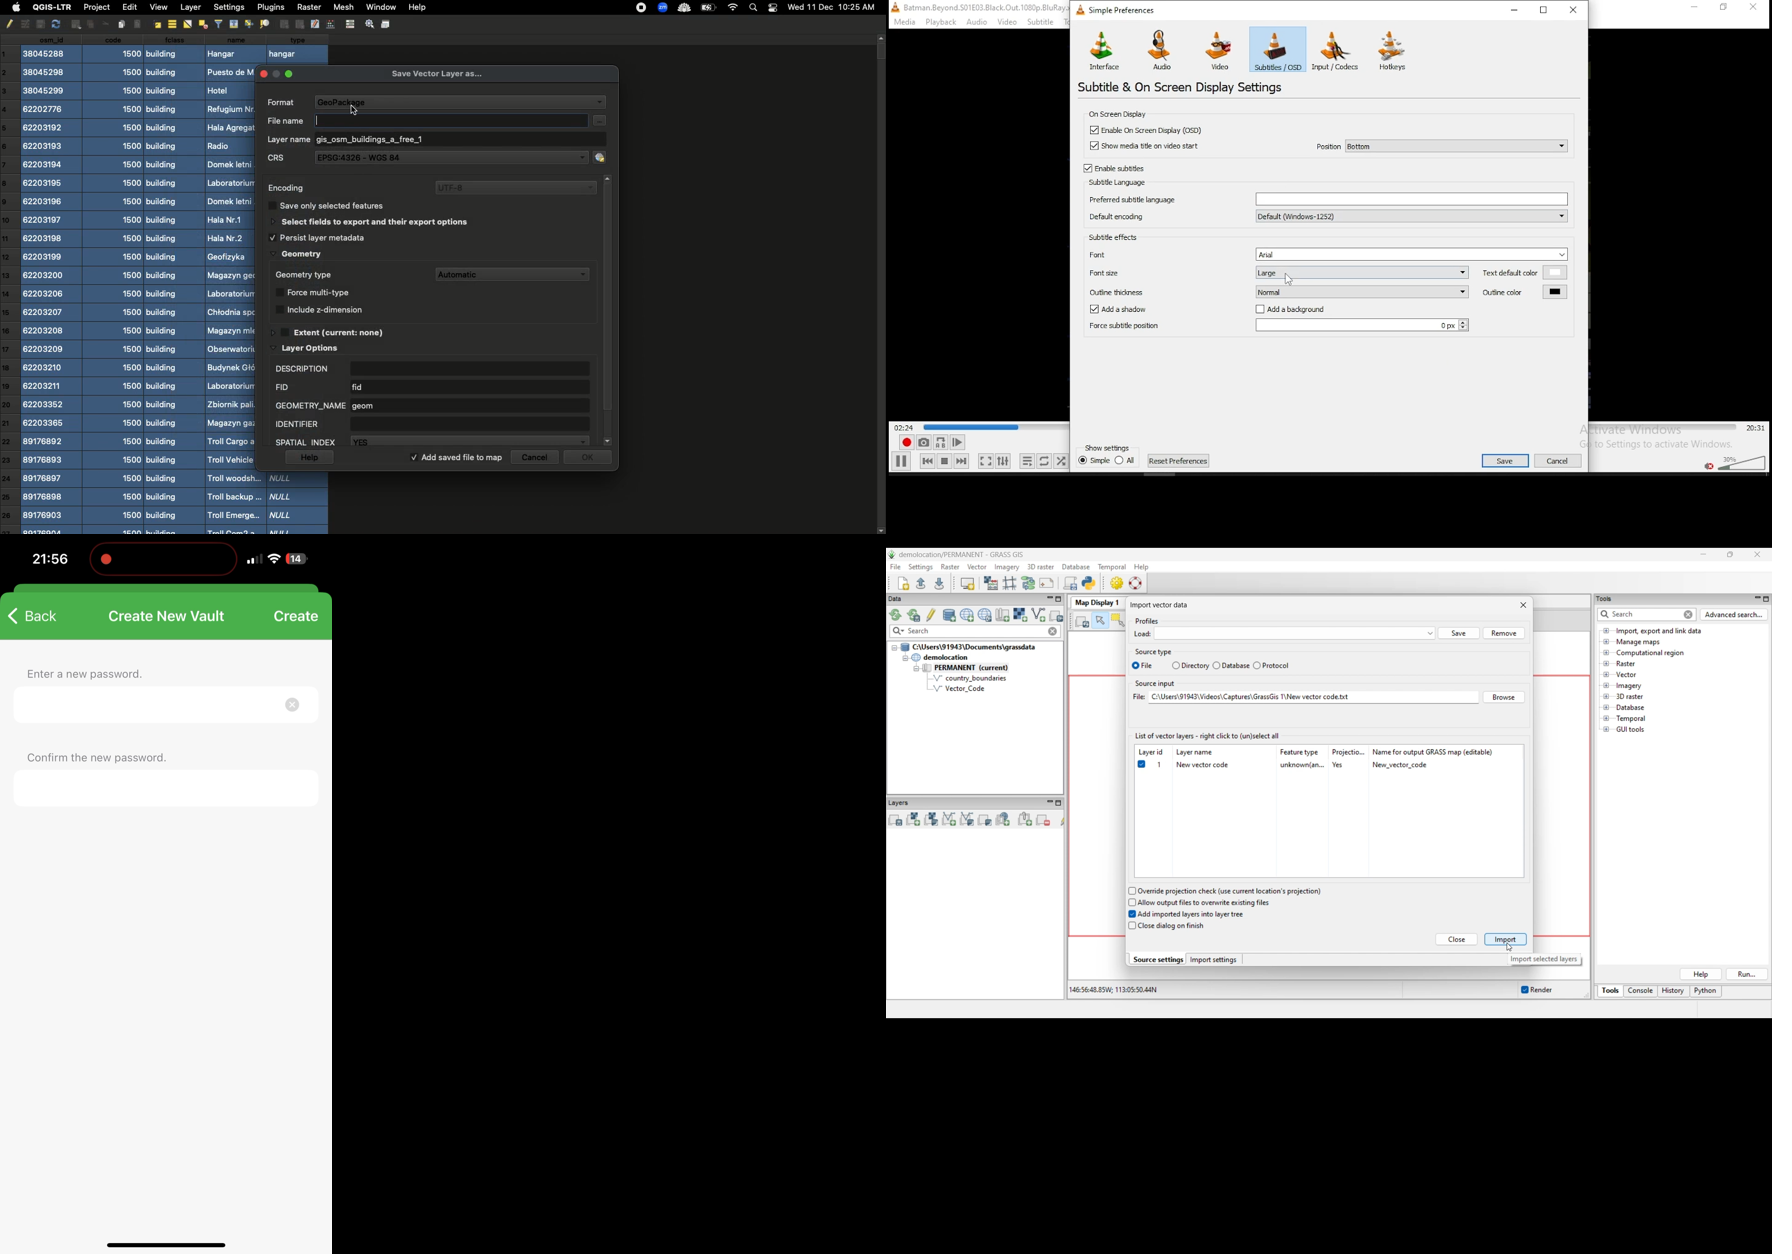 The height and width of the screenshot is (1260, 1792). Describe the element at coordinates (457, 458) in the screenshot. I see `Add saved file to map` at that location.